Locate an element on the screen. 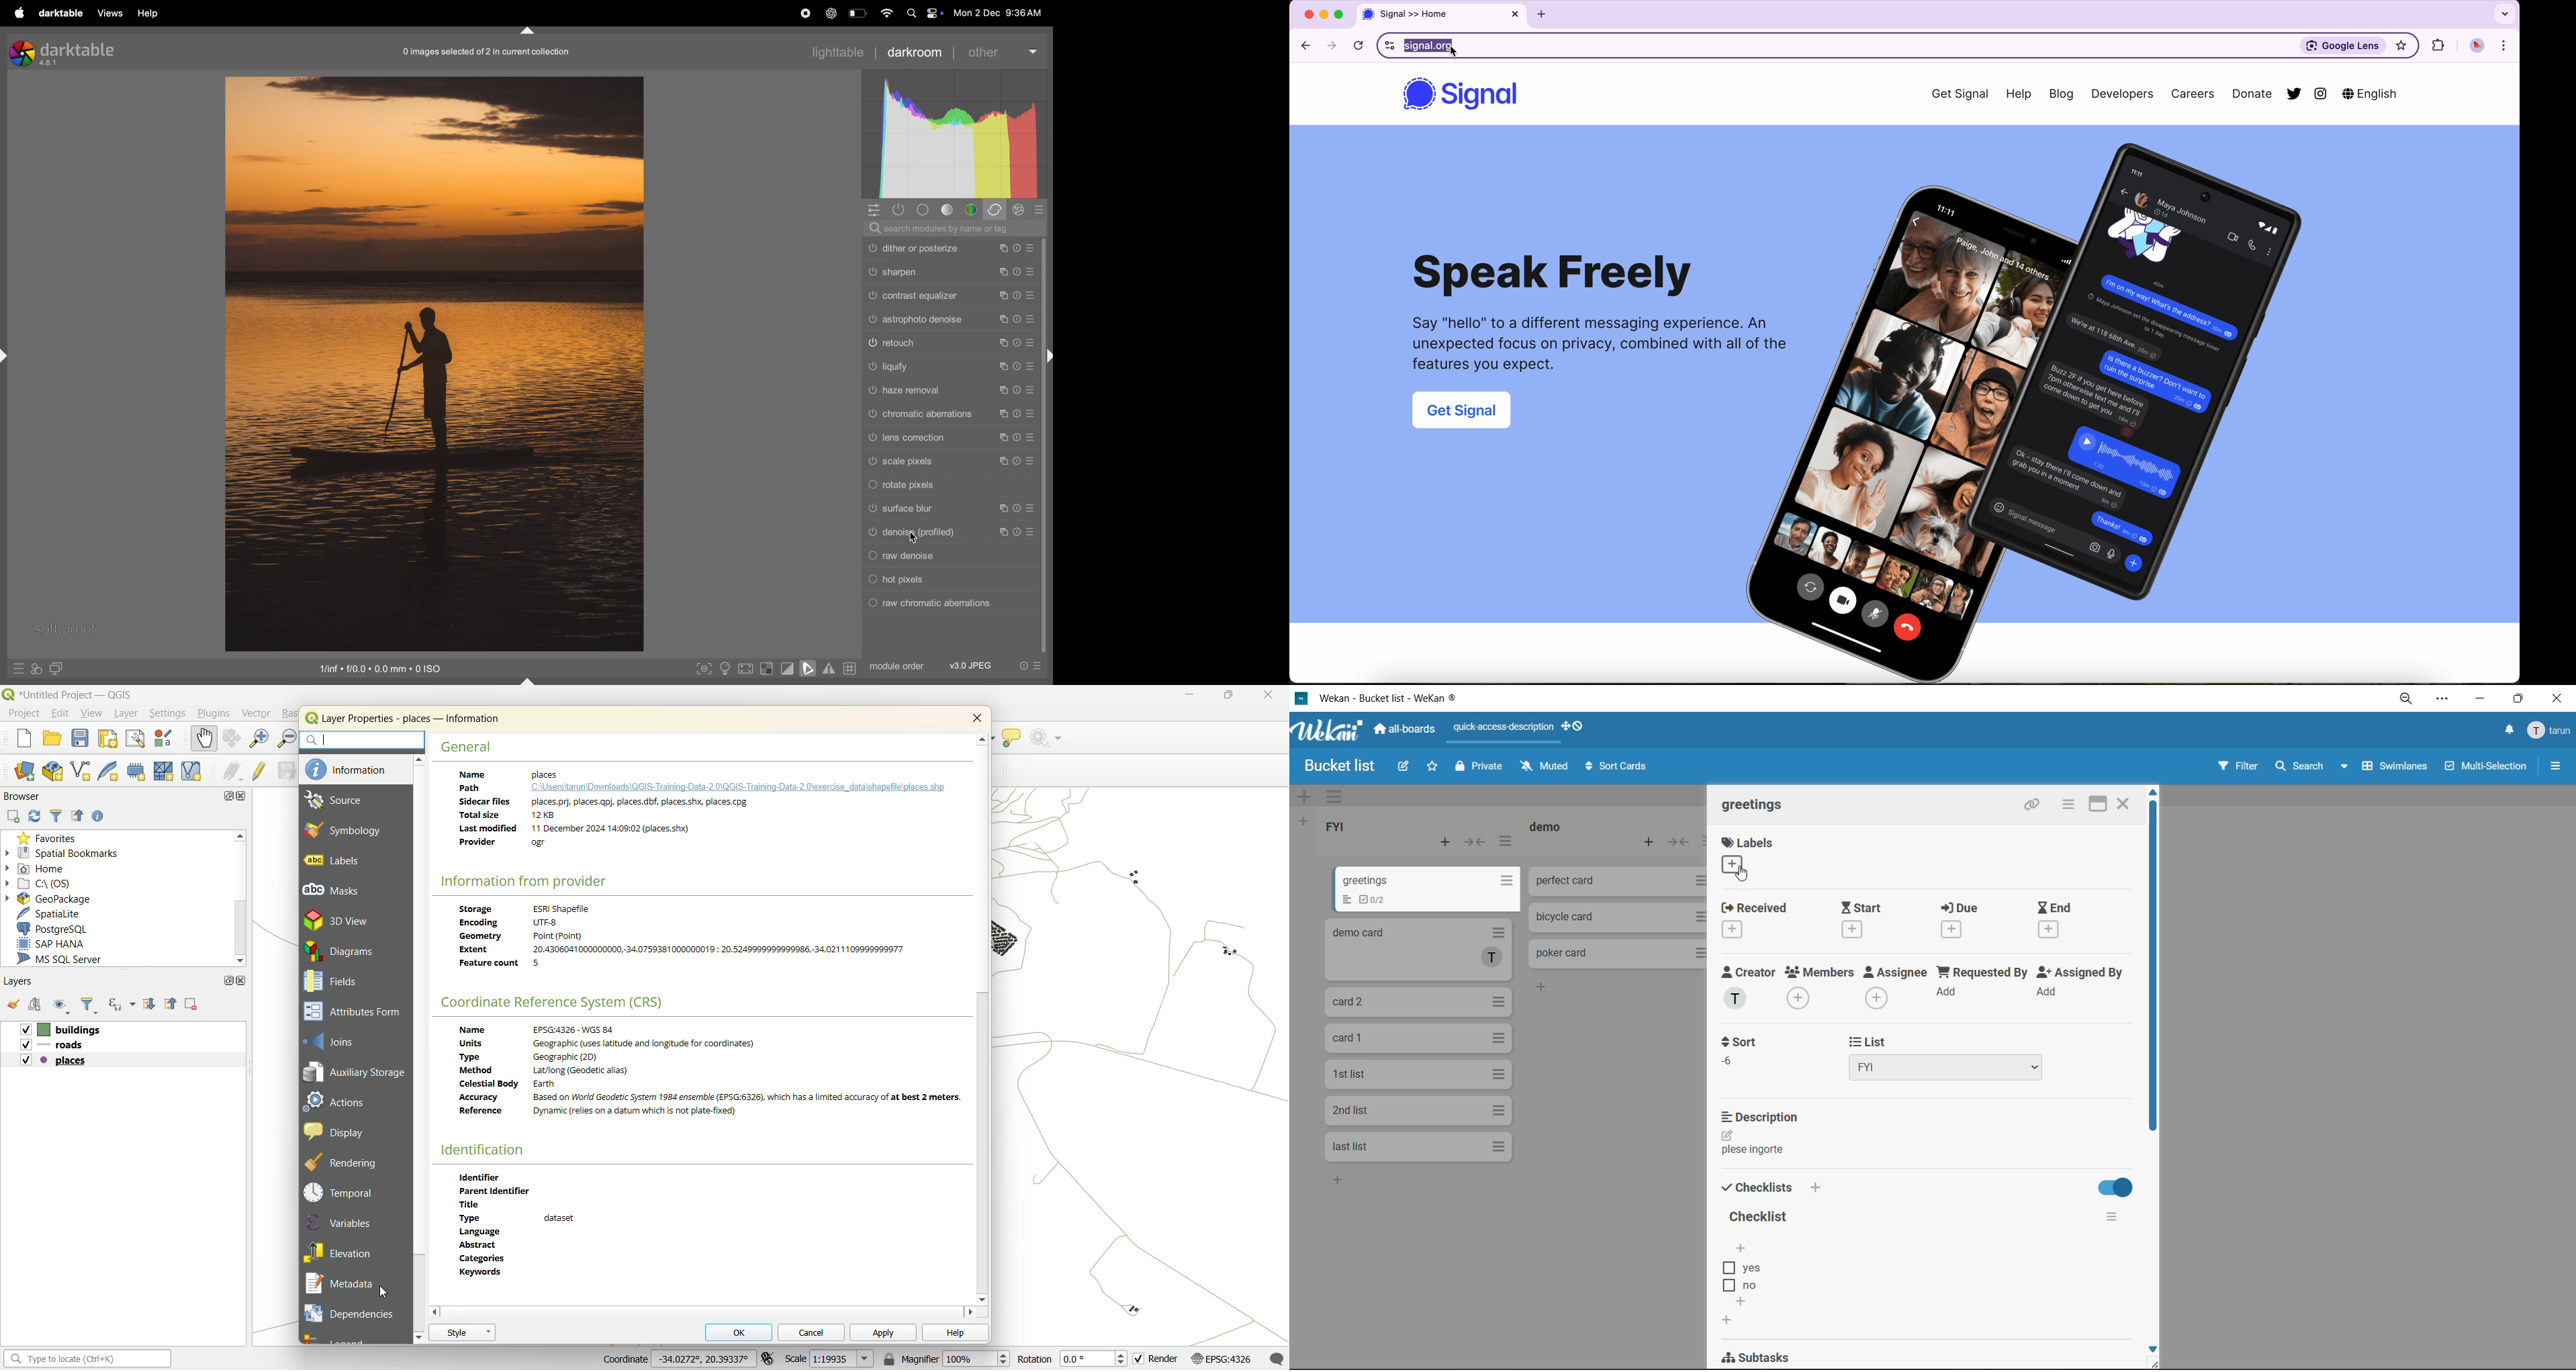 The height and width of the screenshot is (1372, 2576). presets is located at coordinates (1042, 211).